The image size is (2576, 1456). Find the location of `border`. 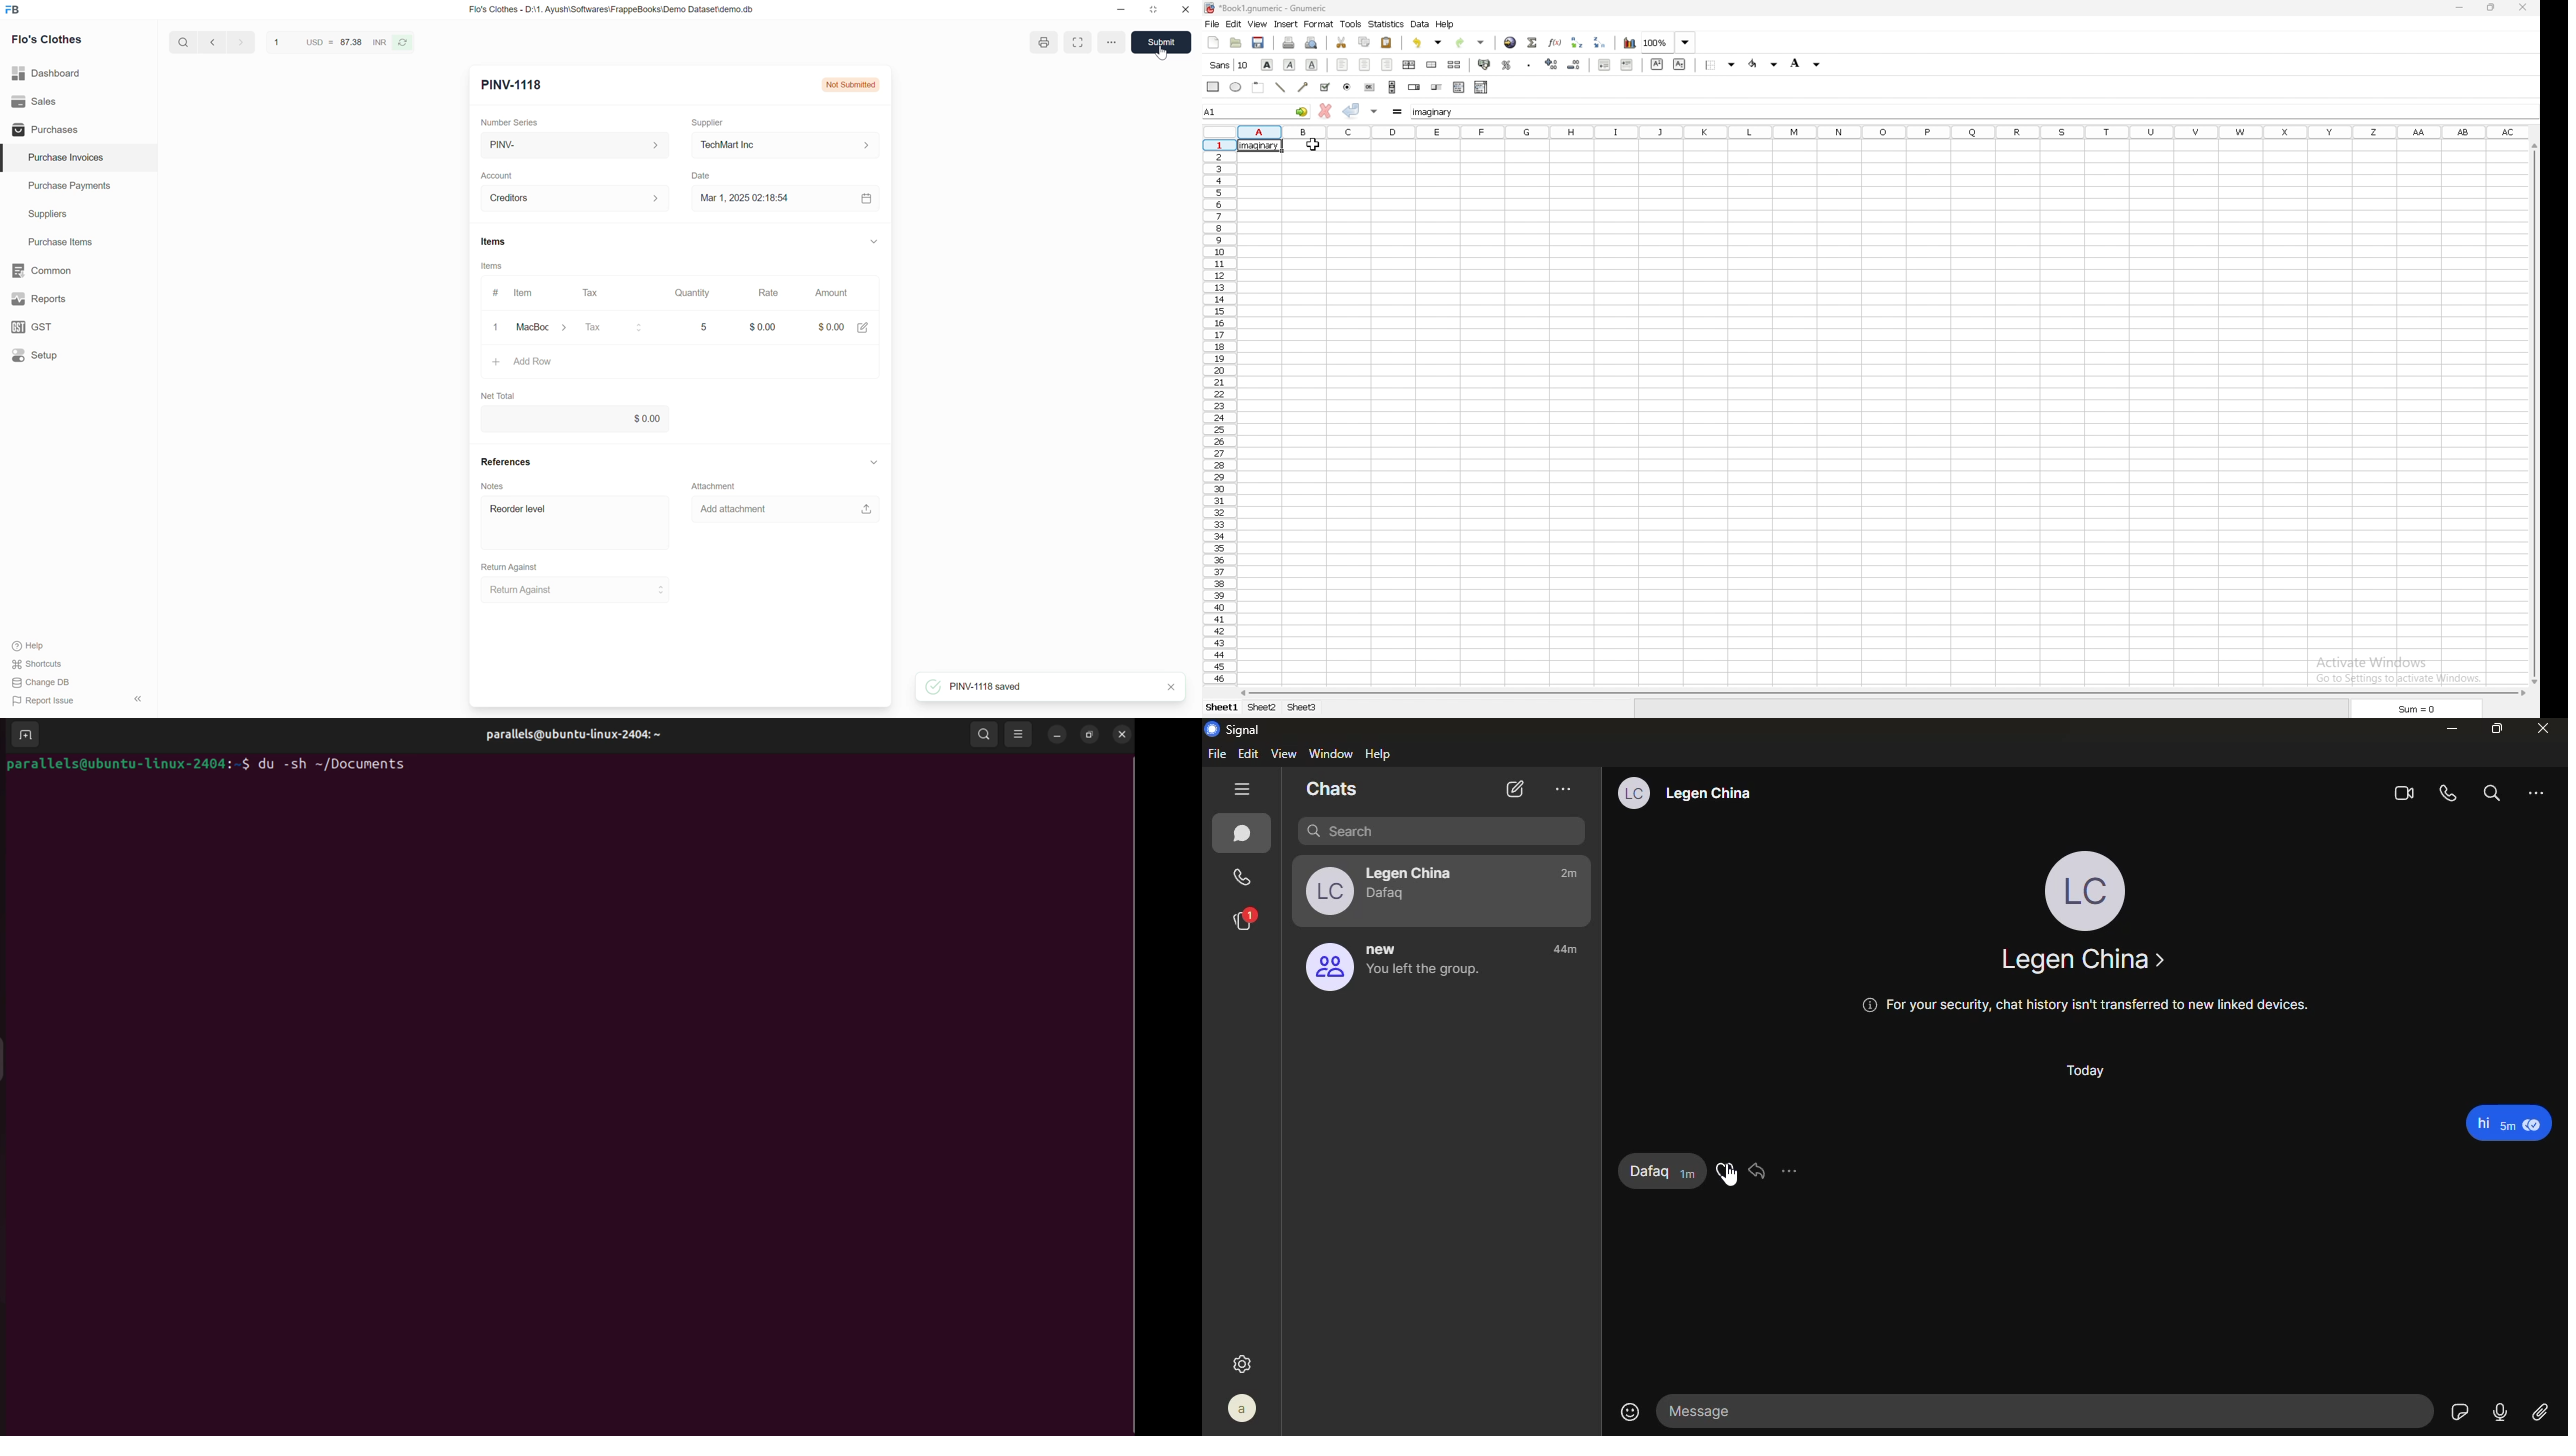

border is located at coordinates (1721, 66).